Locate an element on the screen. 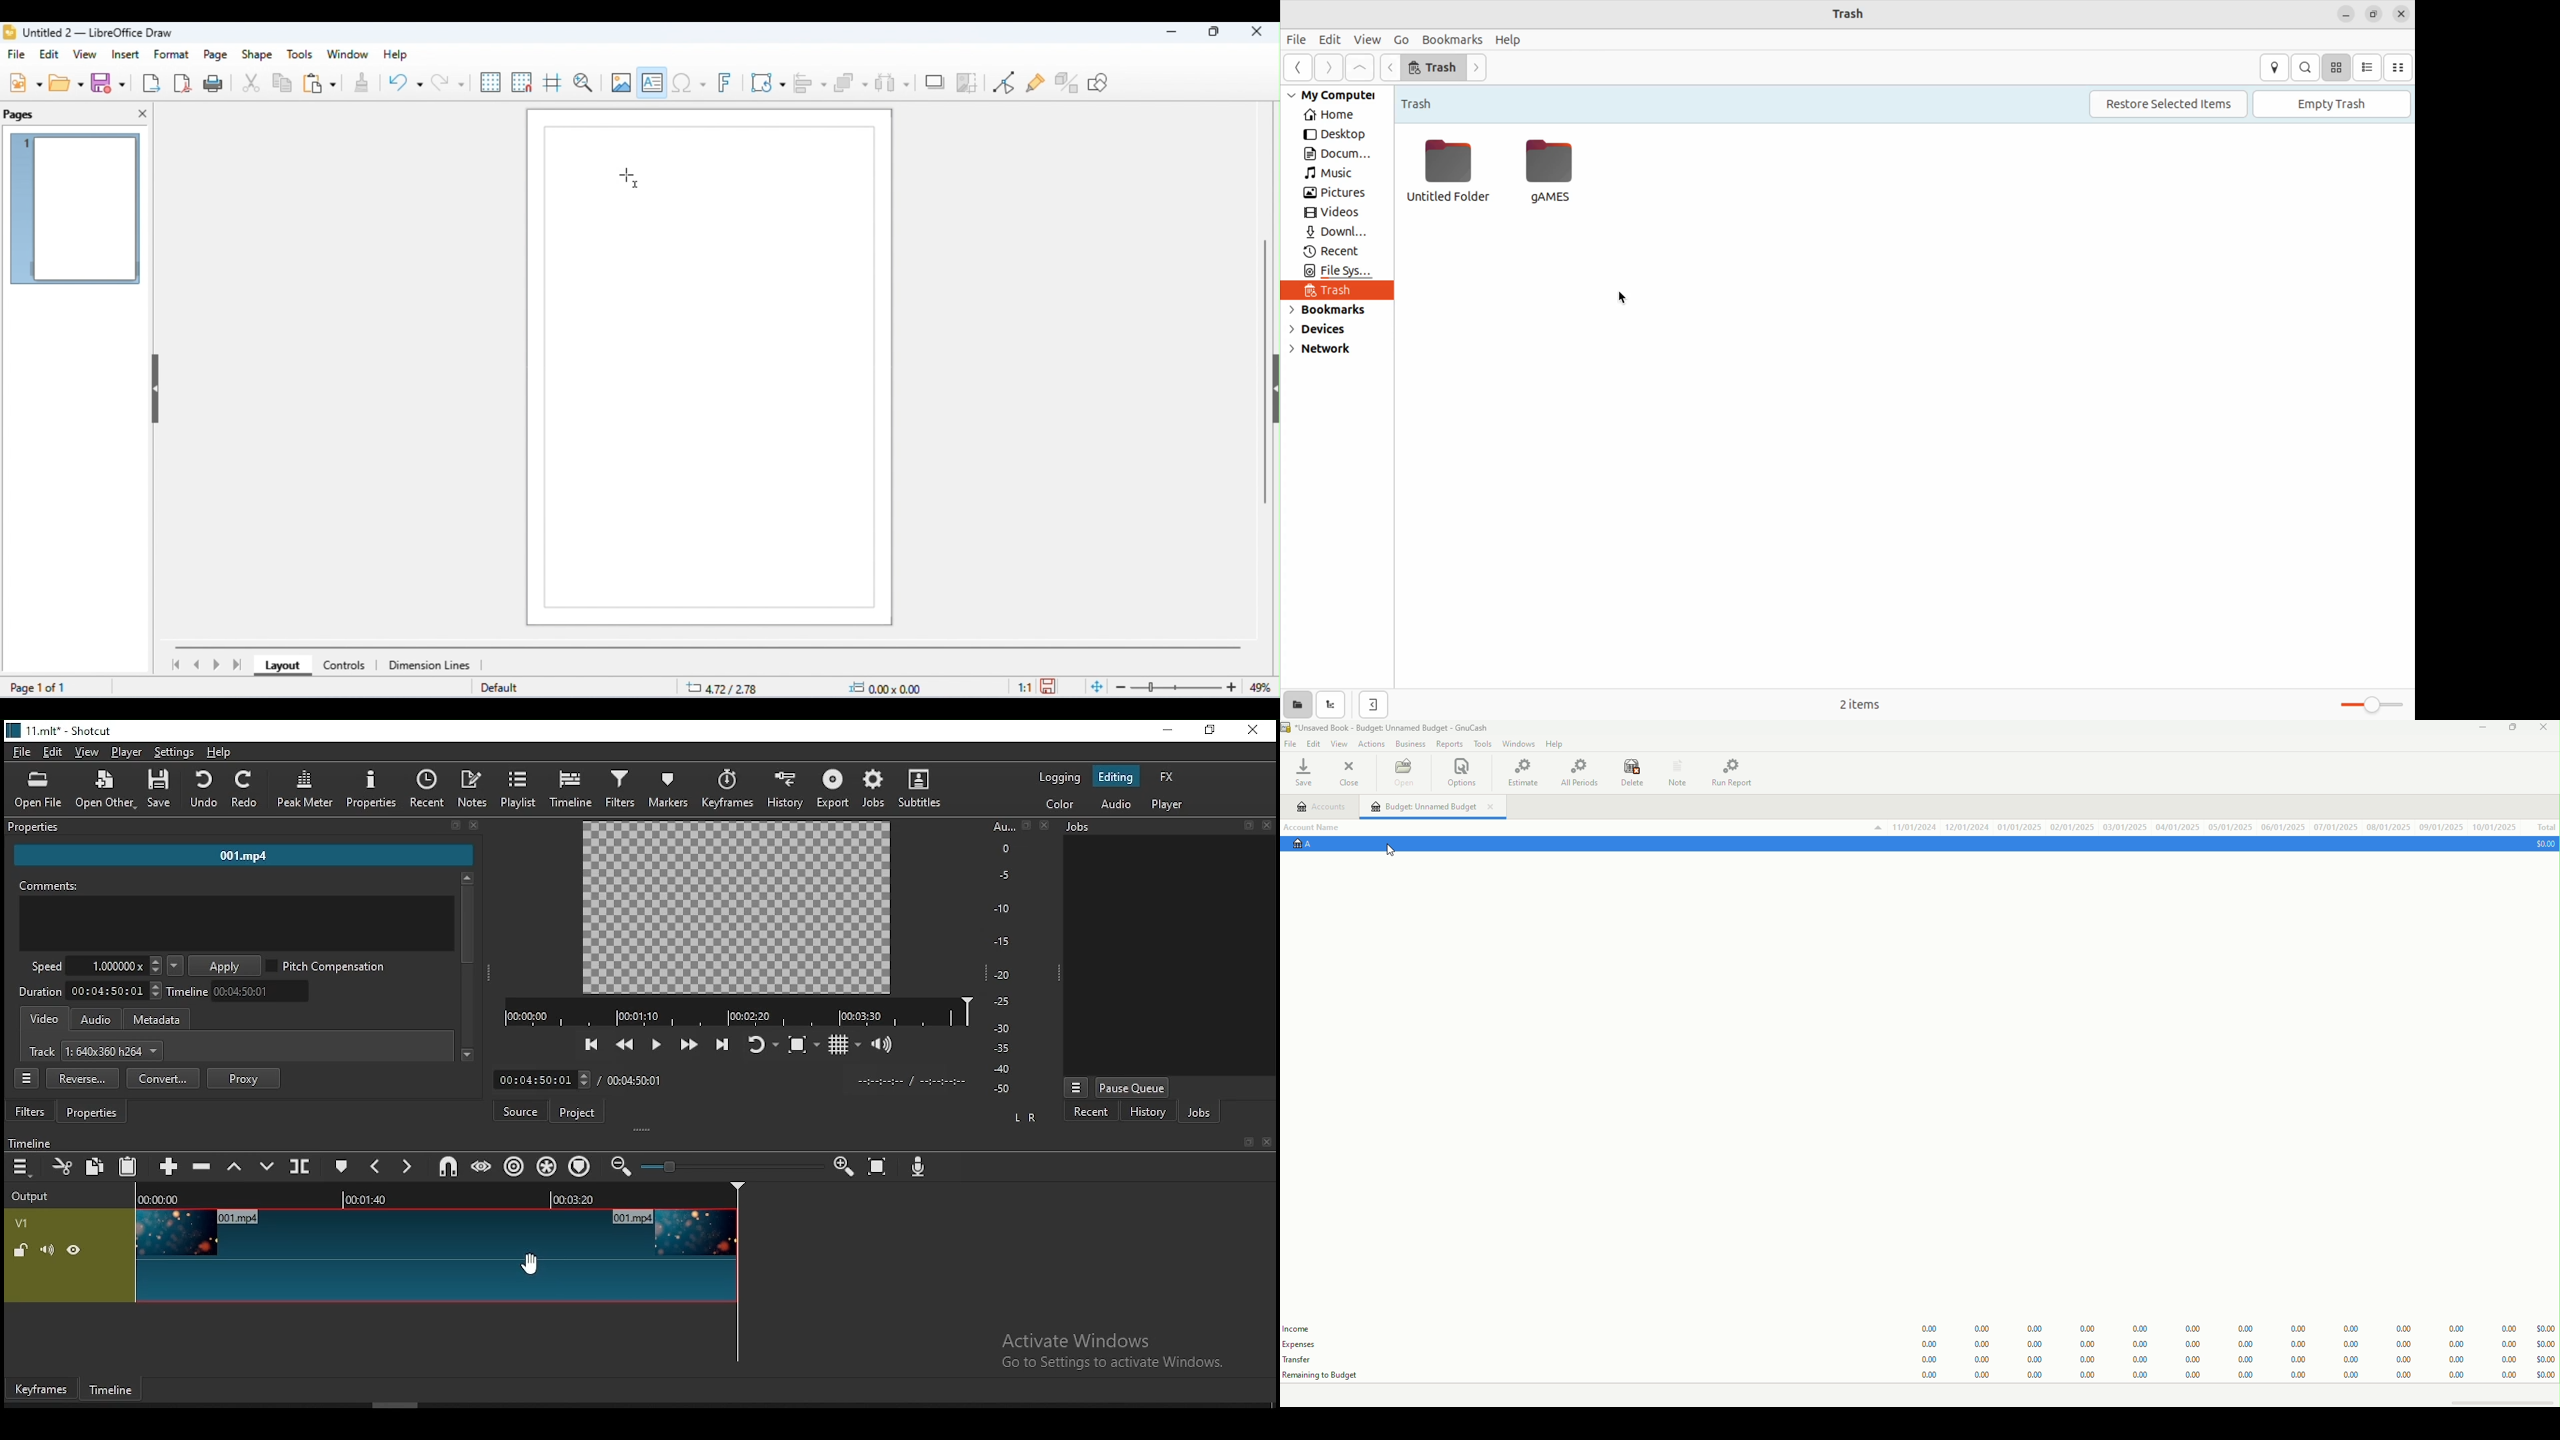 This screenshot has height=1456, width=2576. File system is located at coordinates (1334, 273).